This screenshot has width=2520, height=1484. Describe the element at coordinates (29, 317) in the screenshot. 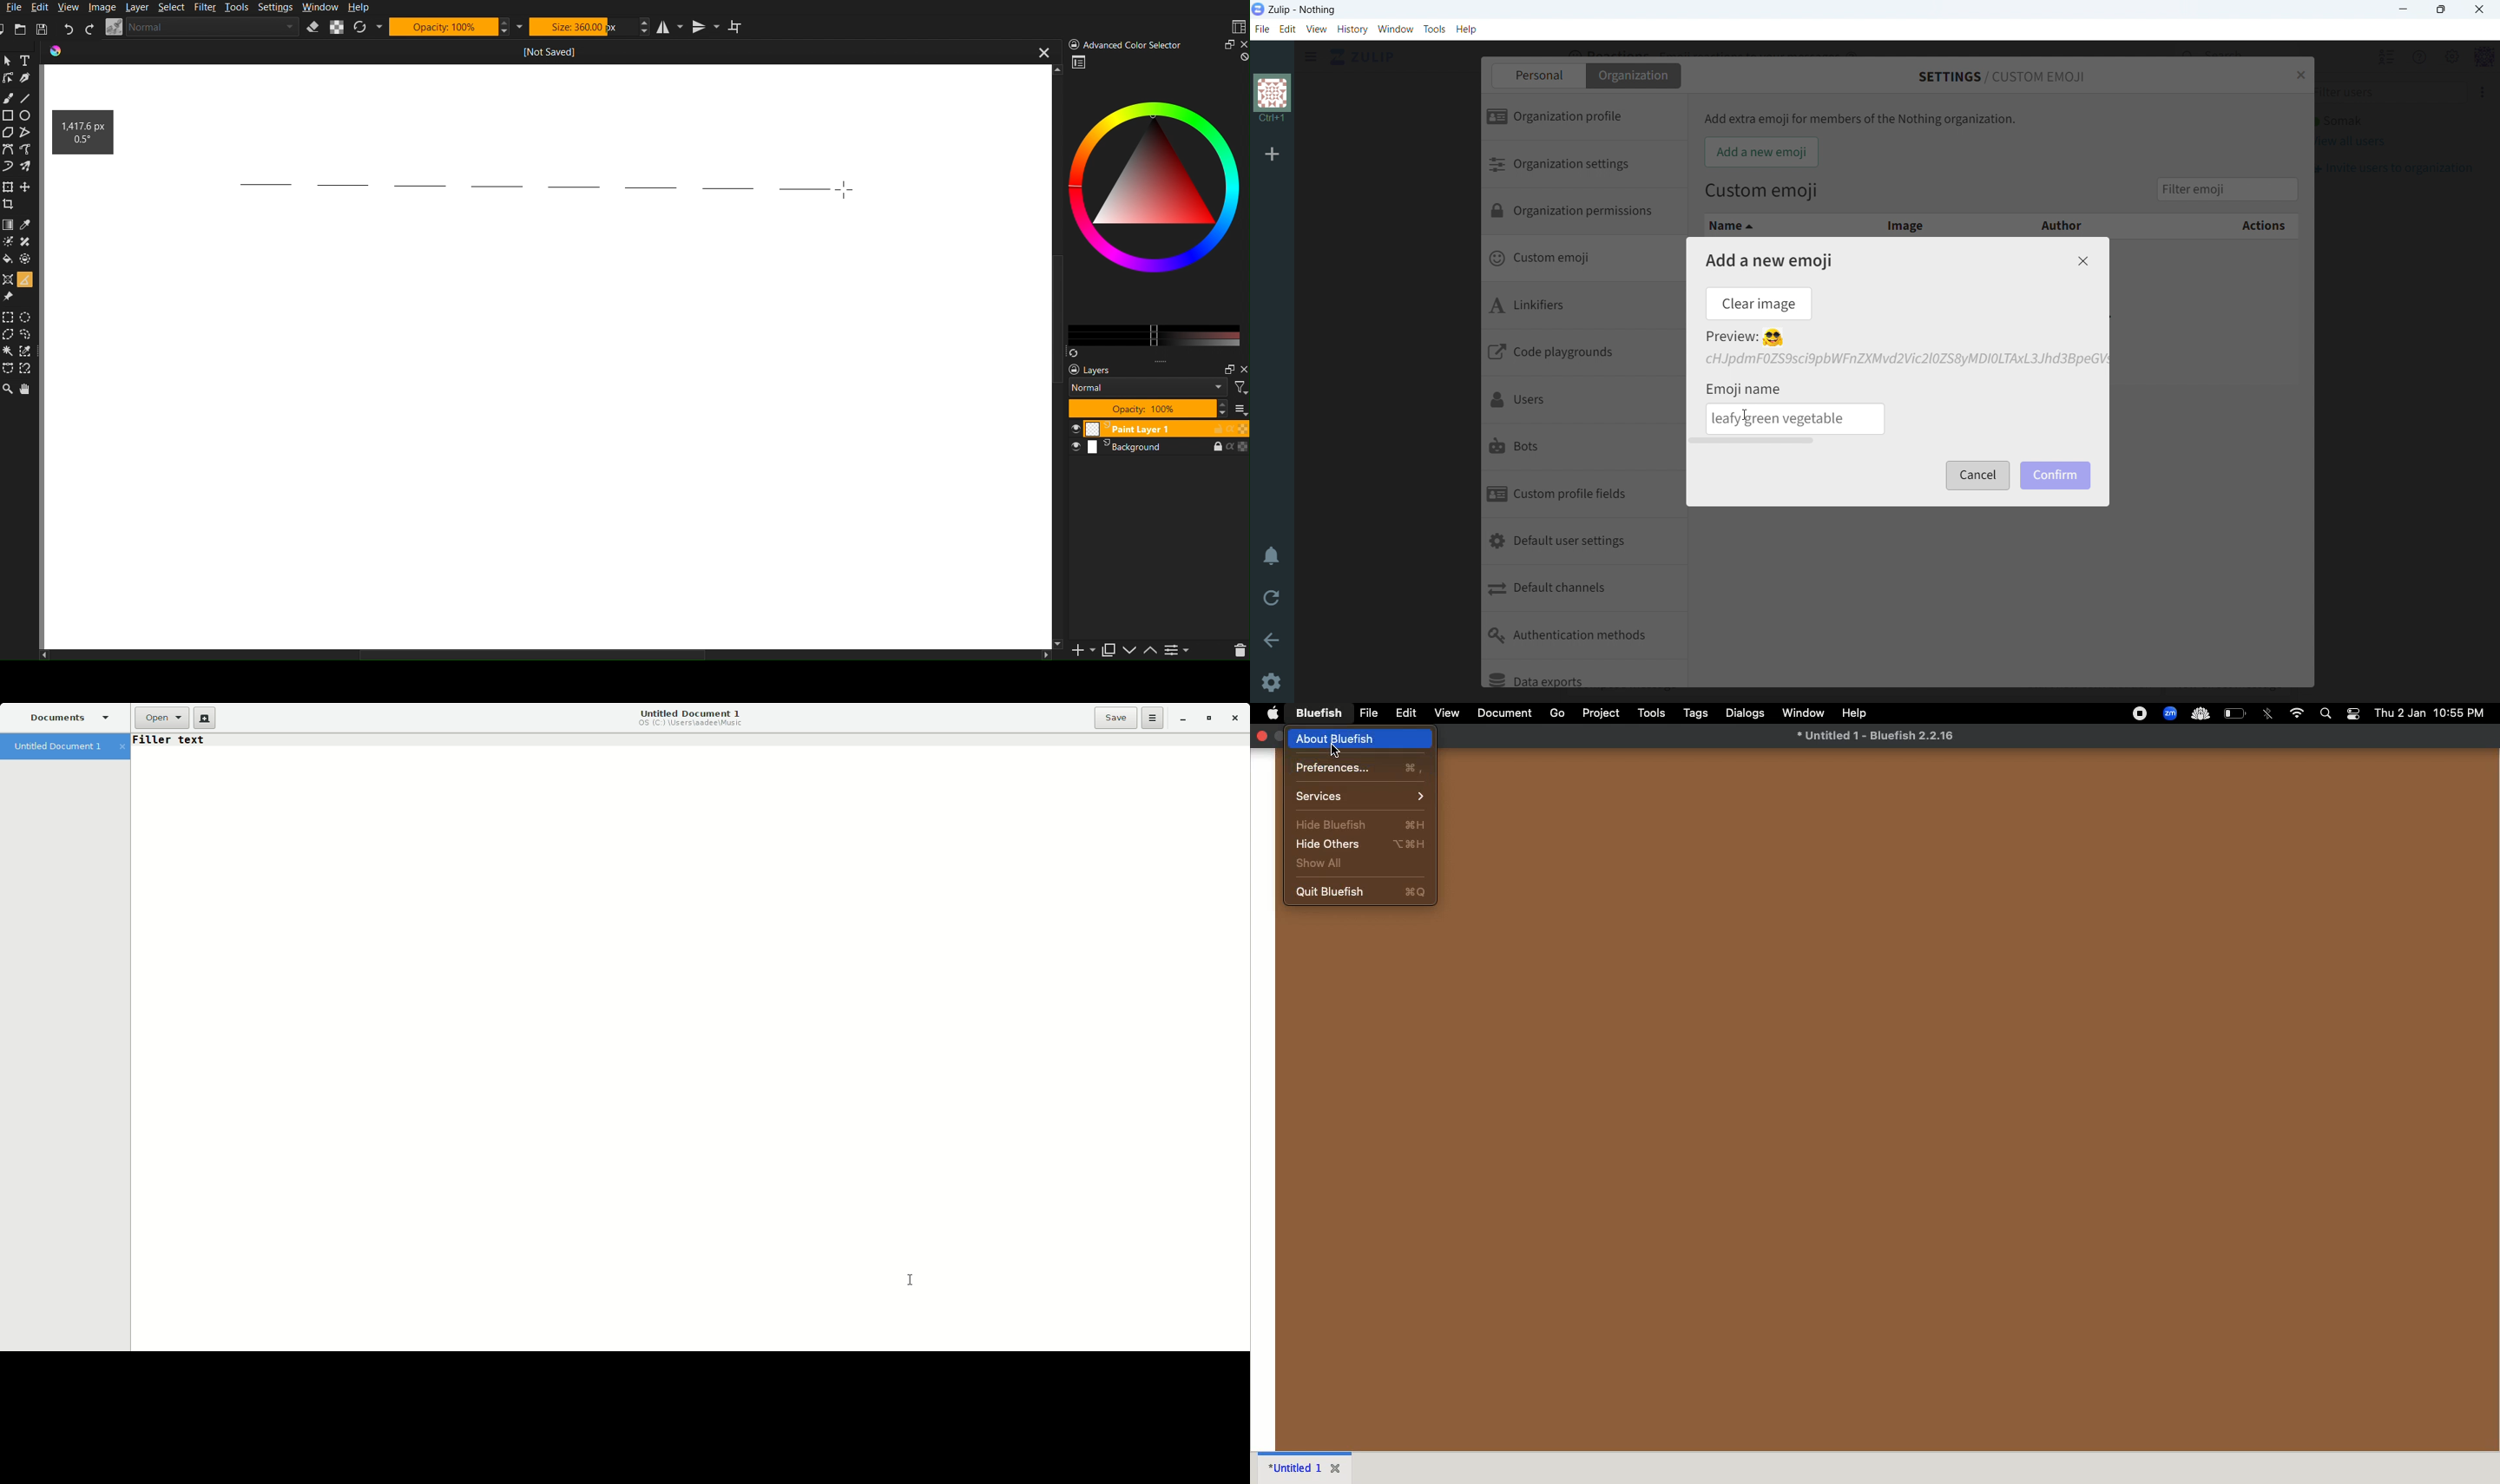

I see `Ellipse Marquee Tool` at that location.